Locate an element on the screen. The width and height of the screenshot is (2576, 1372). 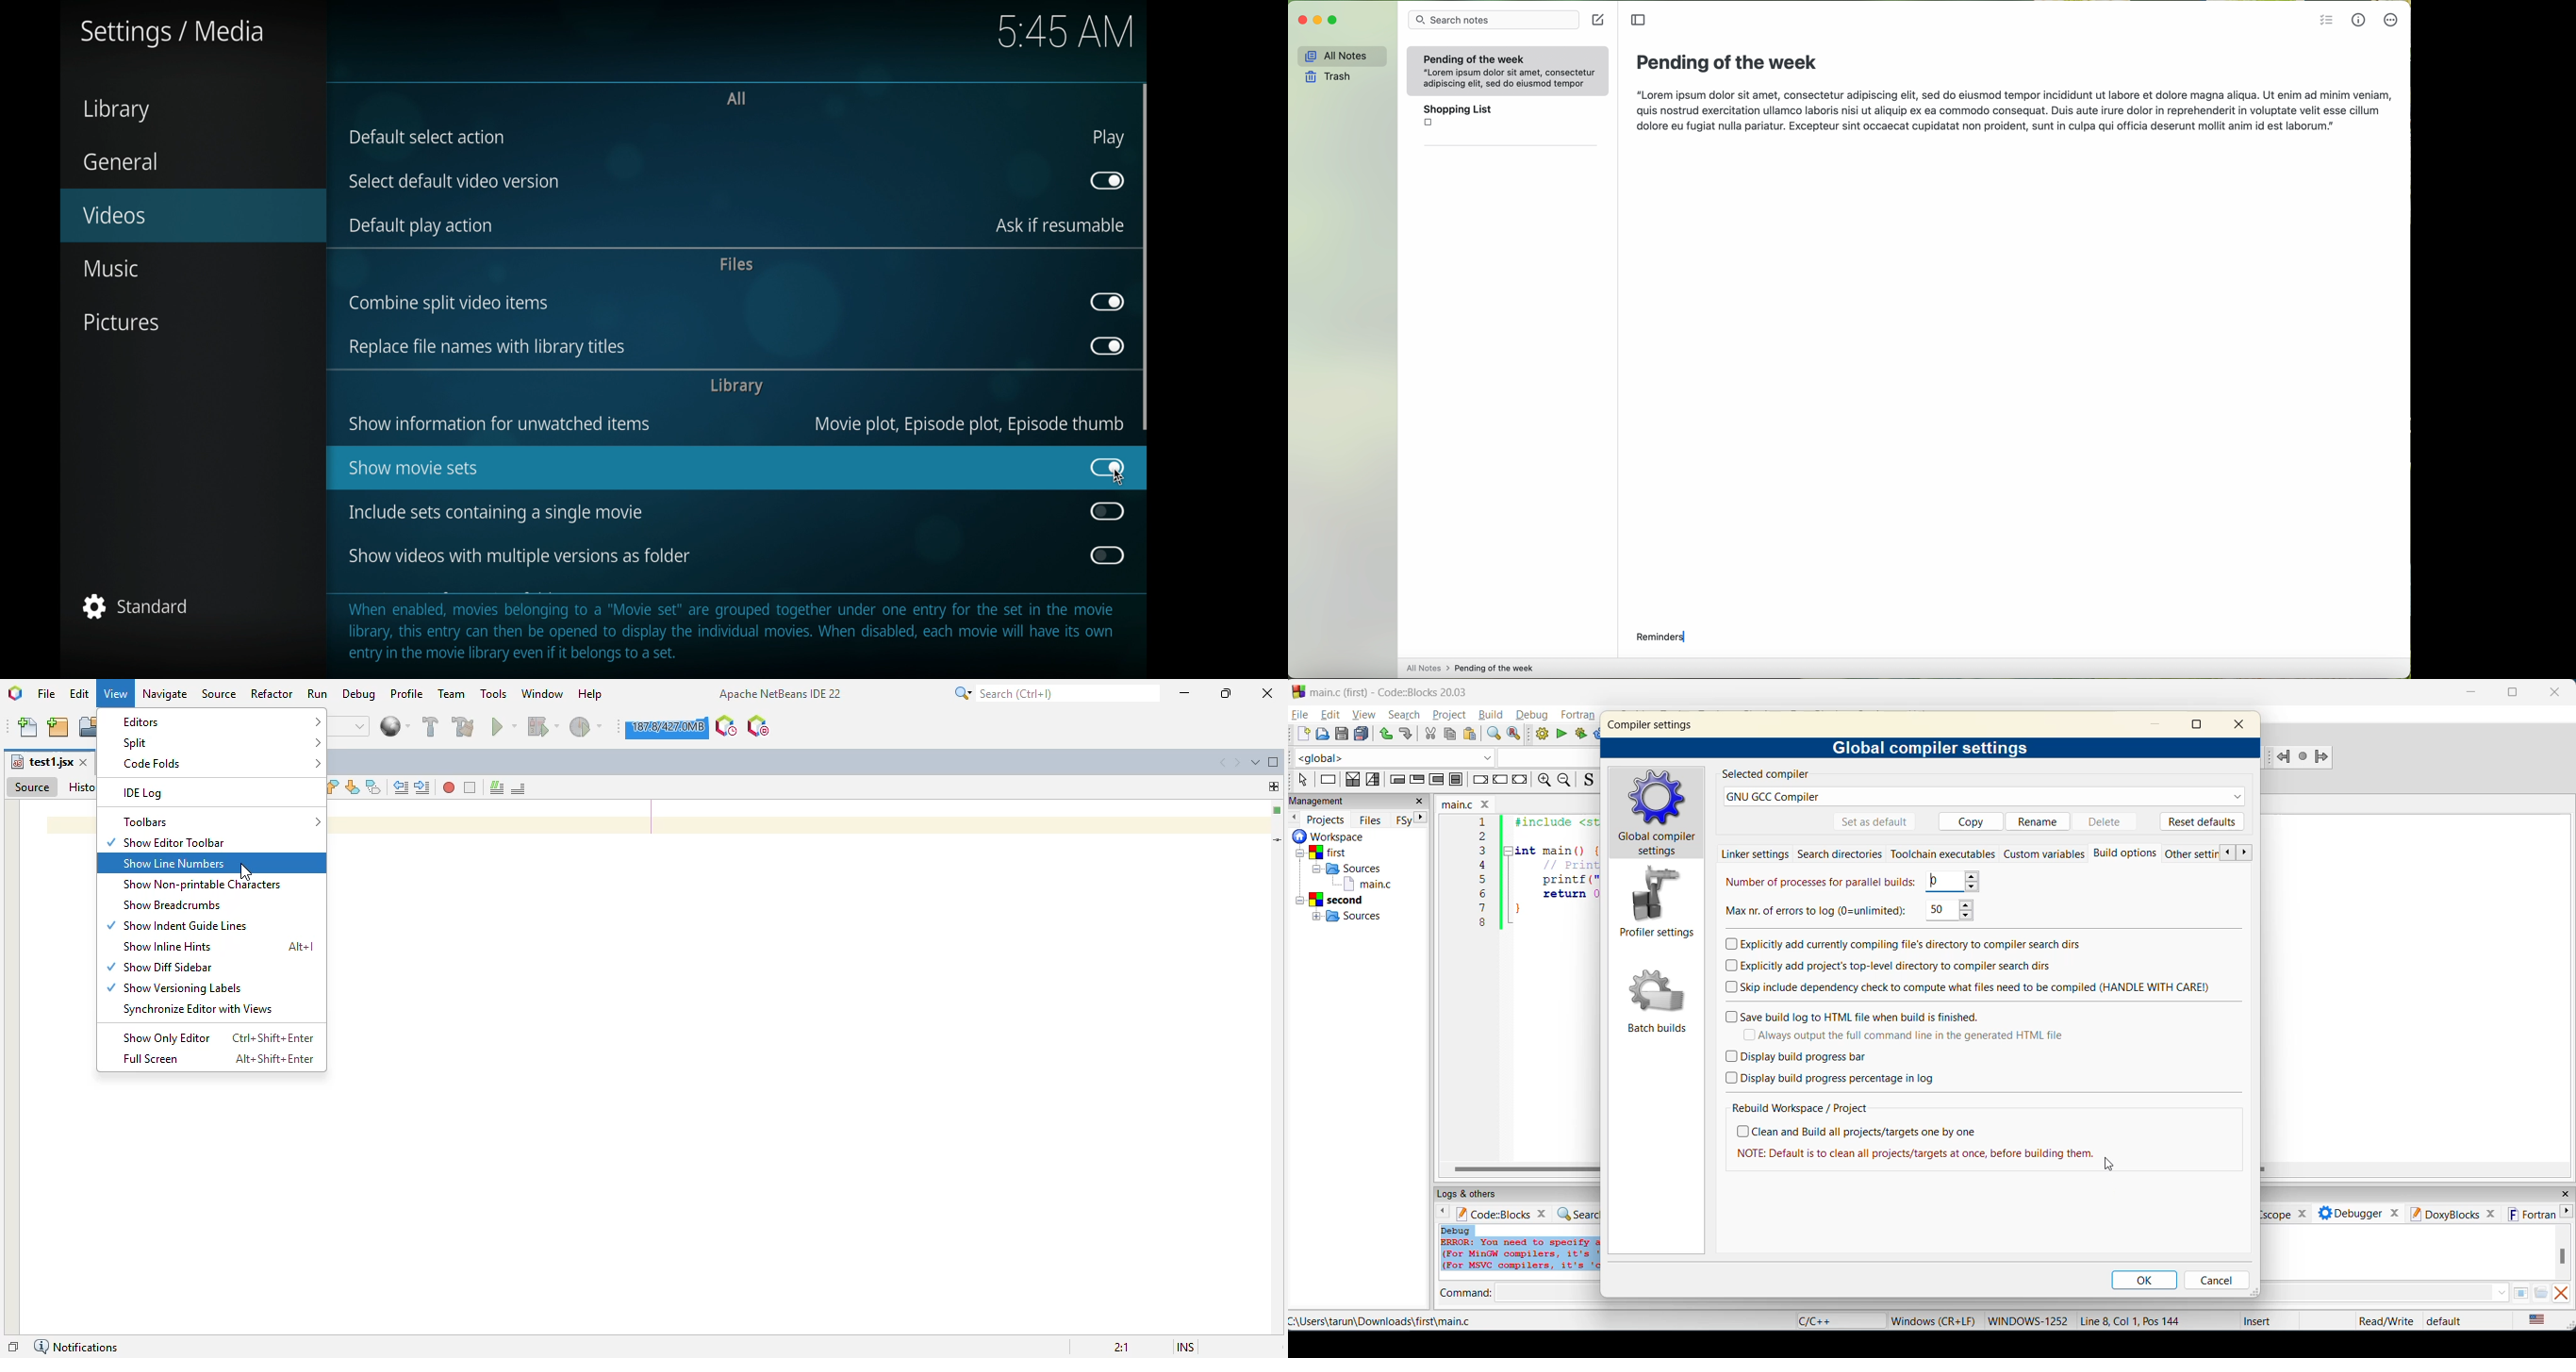
toggle button is located at coordinates (1108, 511).